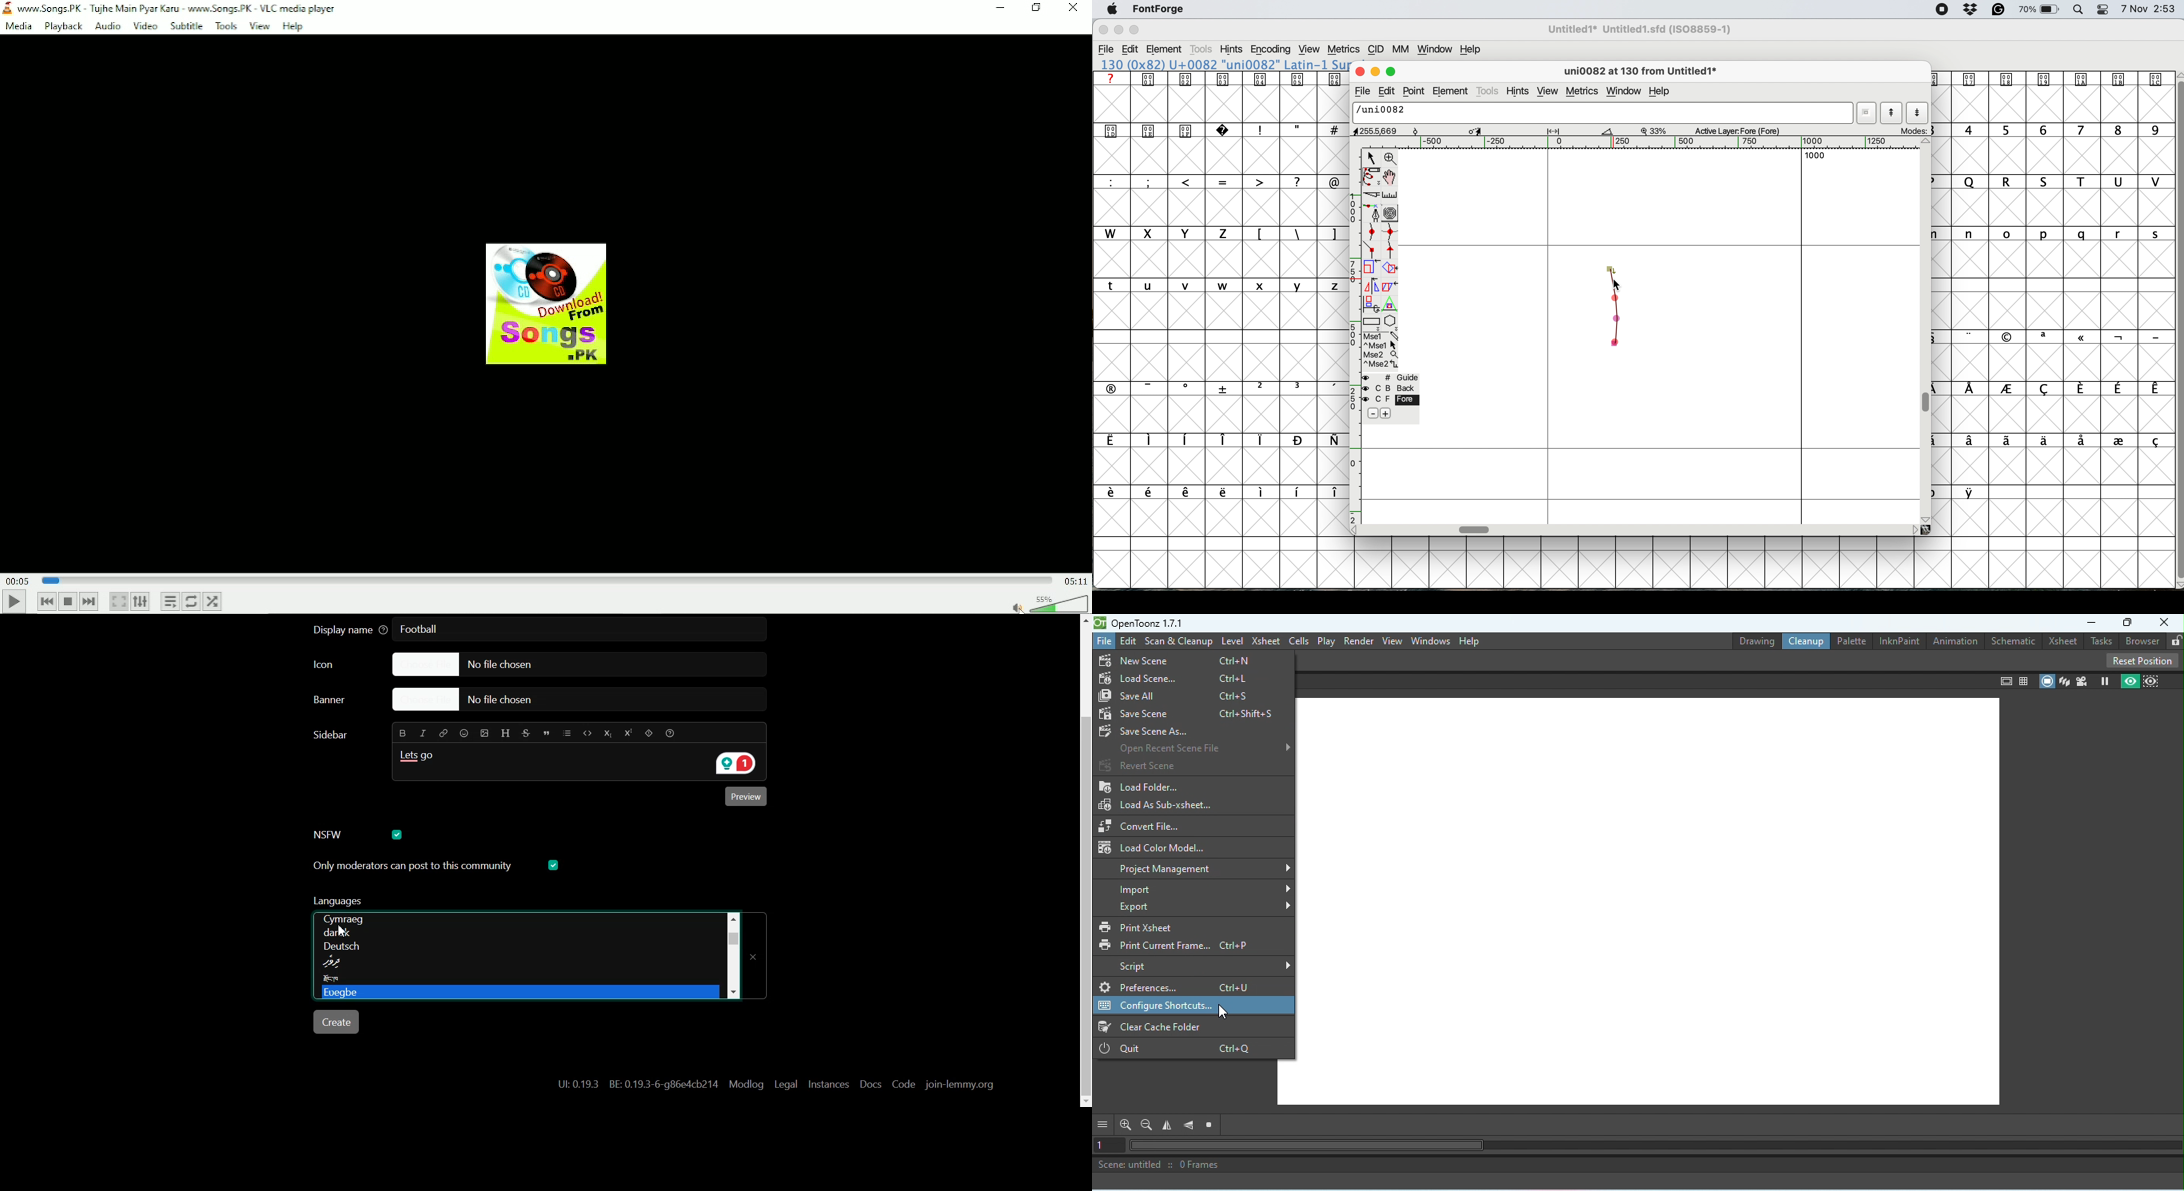 The image size is (2184, 1204). What do you see at coordinates (746, 1084) in the screenshot?
I see `Modlog` at bounding box center [746, 1084].